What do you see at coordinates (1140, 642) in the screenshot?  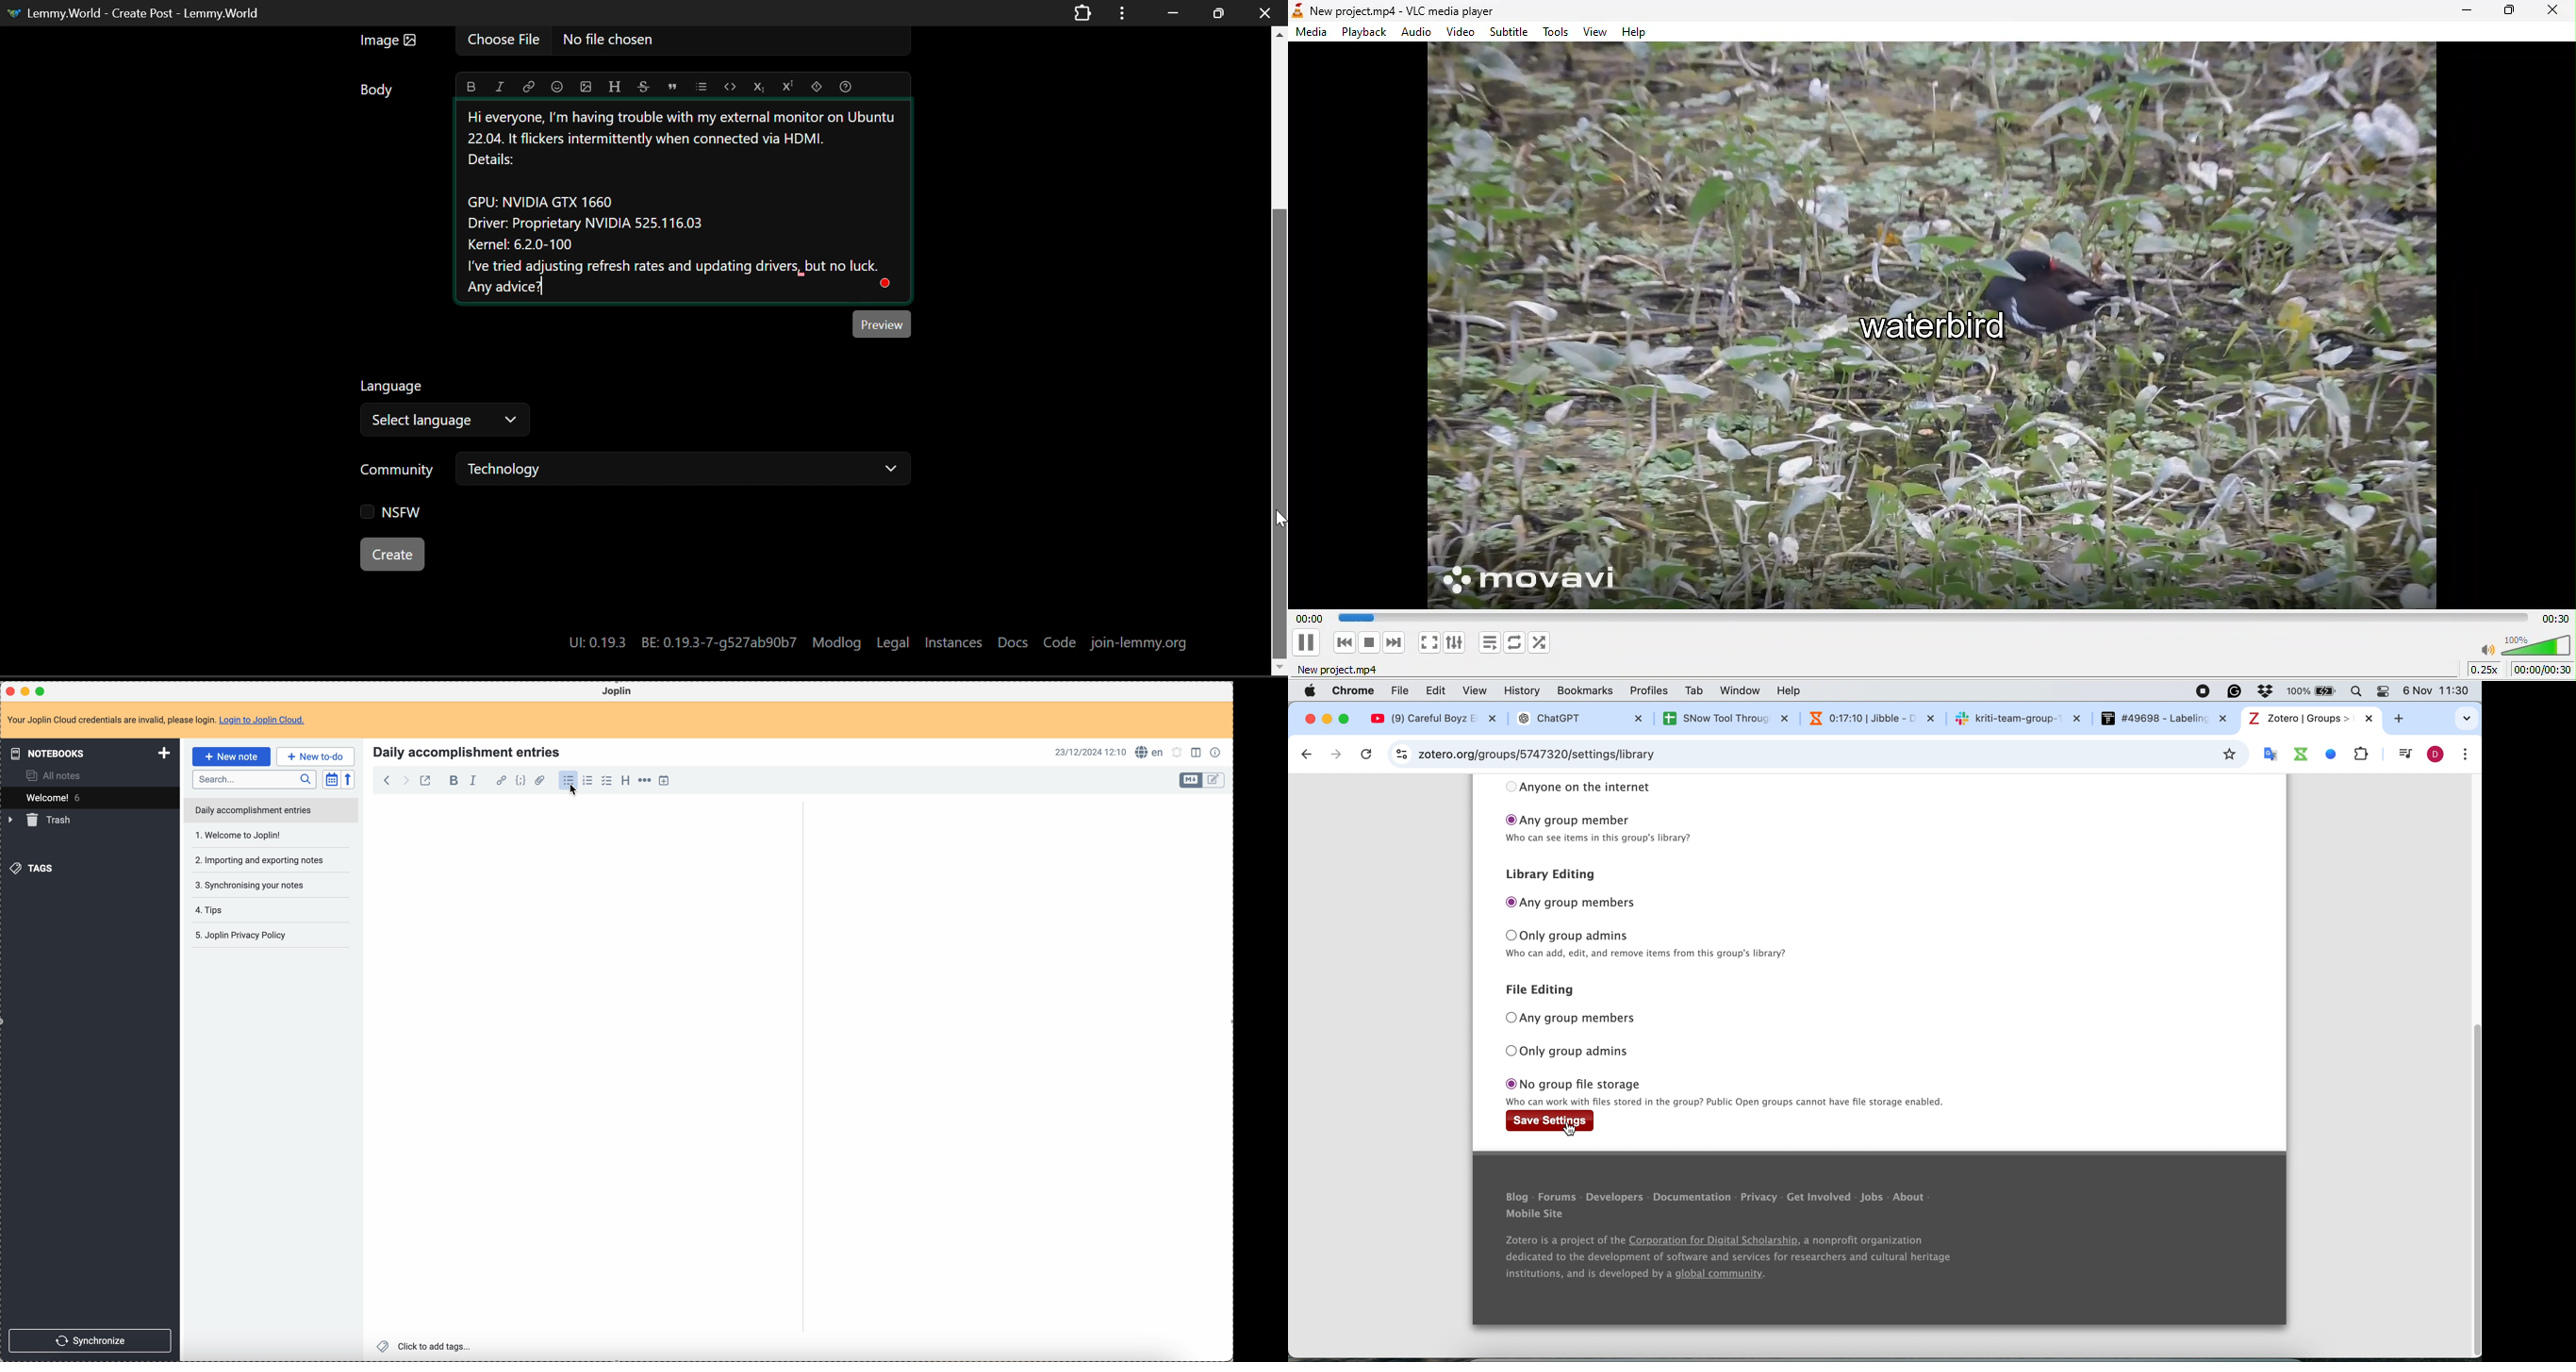 I see `join-lemmy.org` at bounding box center [1140, 642].